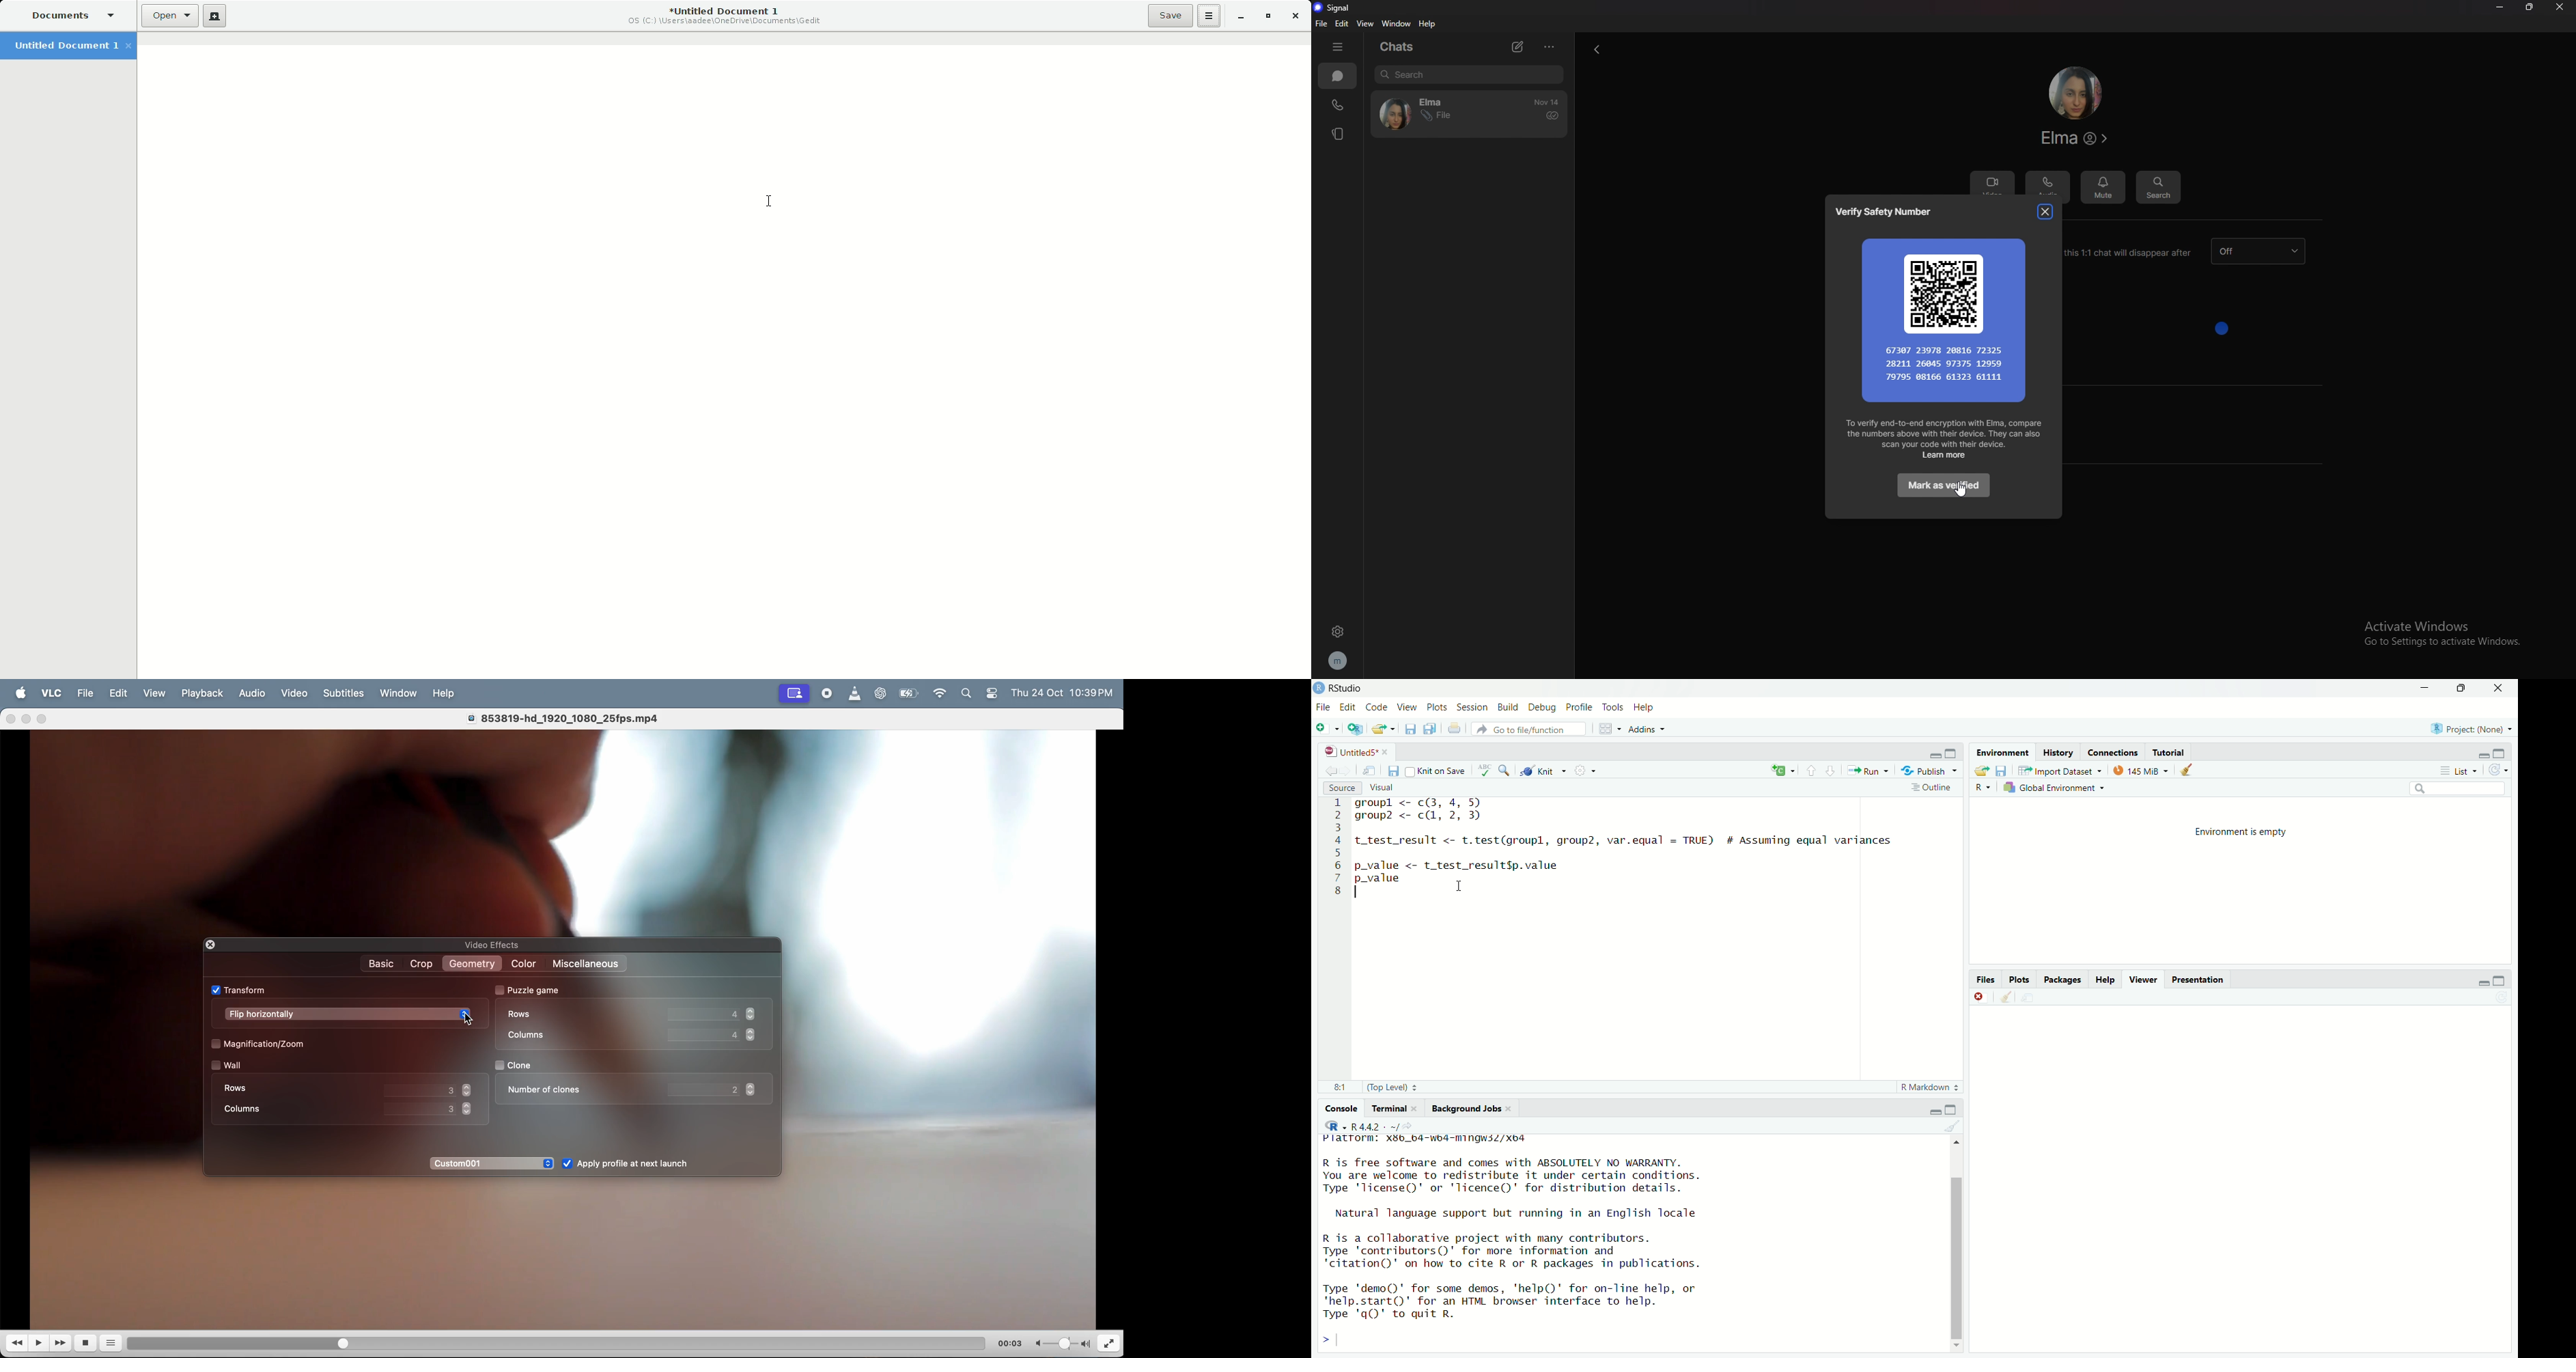 This screenshot has height=1372, width=2576. Describe the element at coordinates (473, 963) in the screenshot. I see `Geometry` at that location.